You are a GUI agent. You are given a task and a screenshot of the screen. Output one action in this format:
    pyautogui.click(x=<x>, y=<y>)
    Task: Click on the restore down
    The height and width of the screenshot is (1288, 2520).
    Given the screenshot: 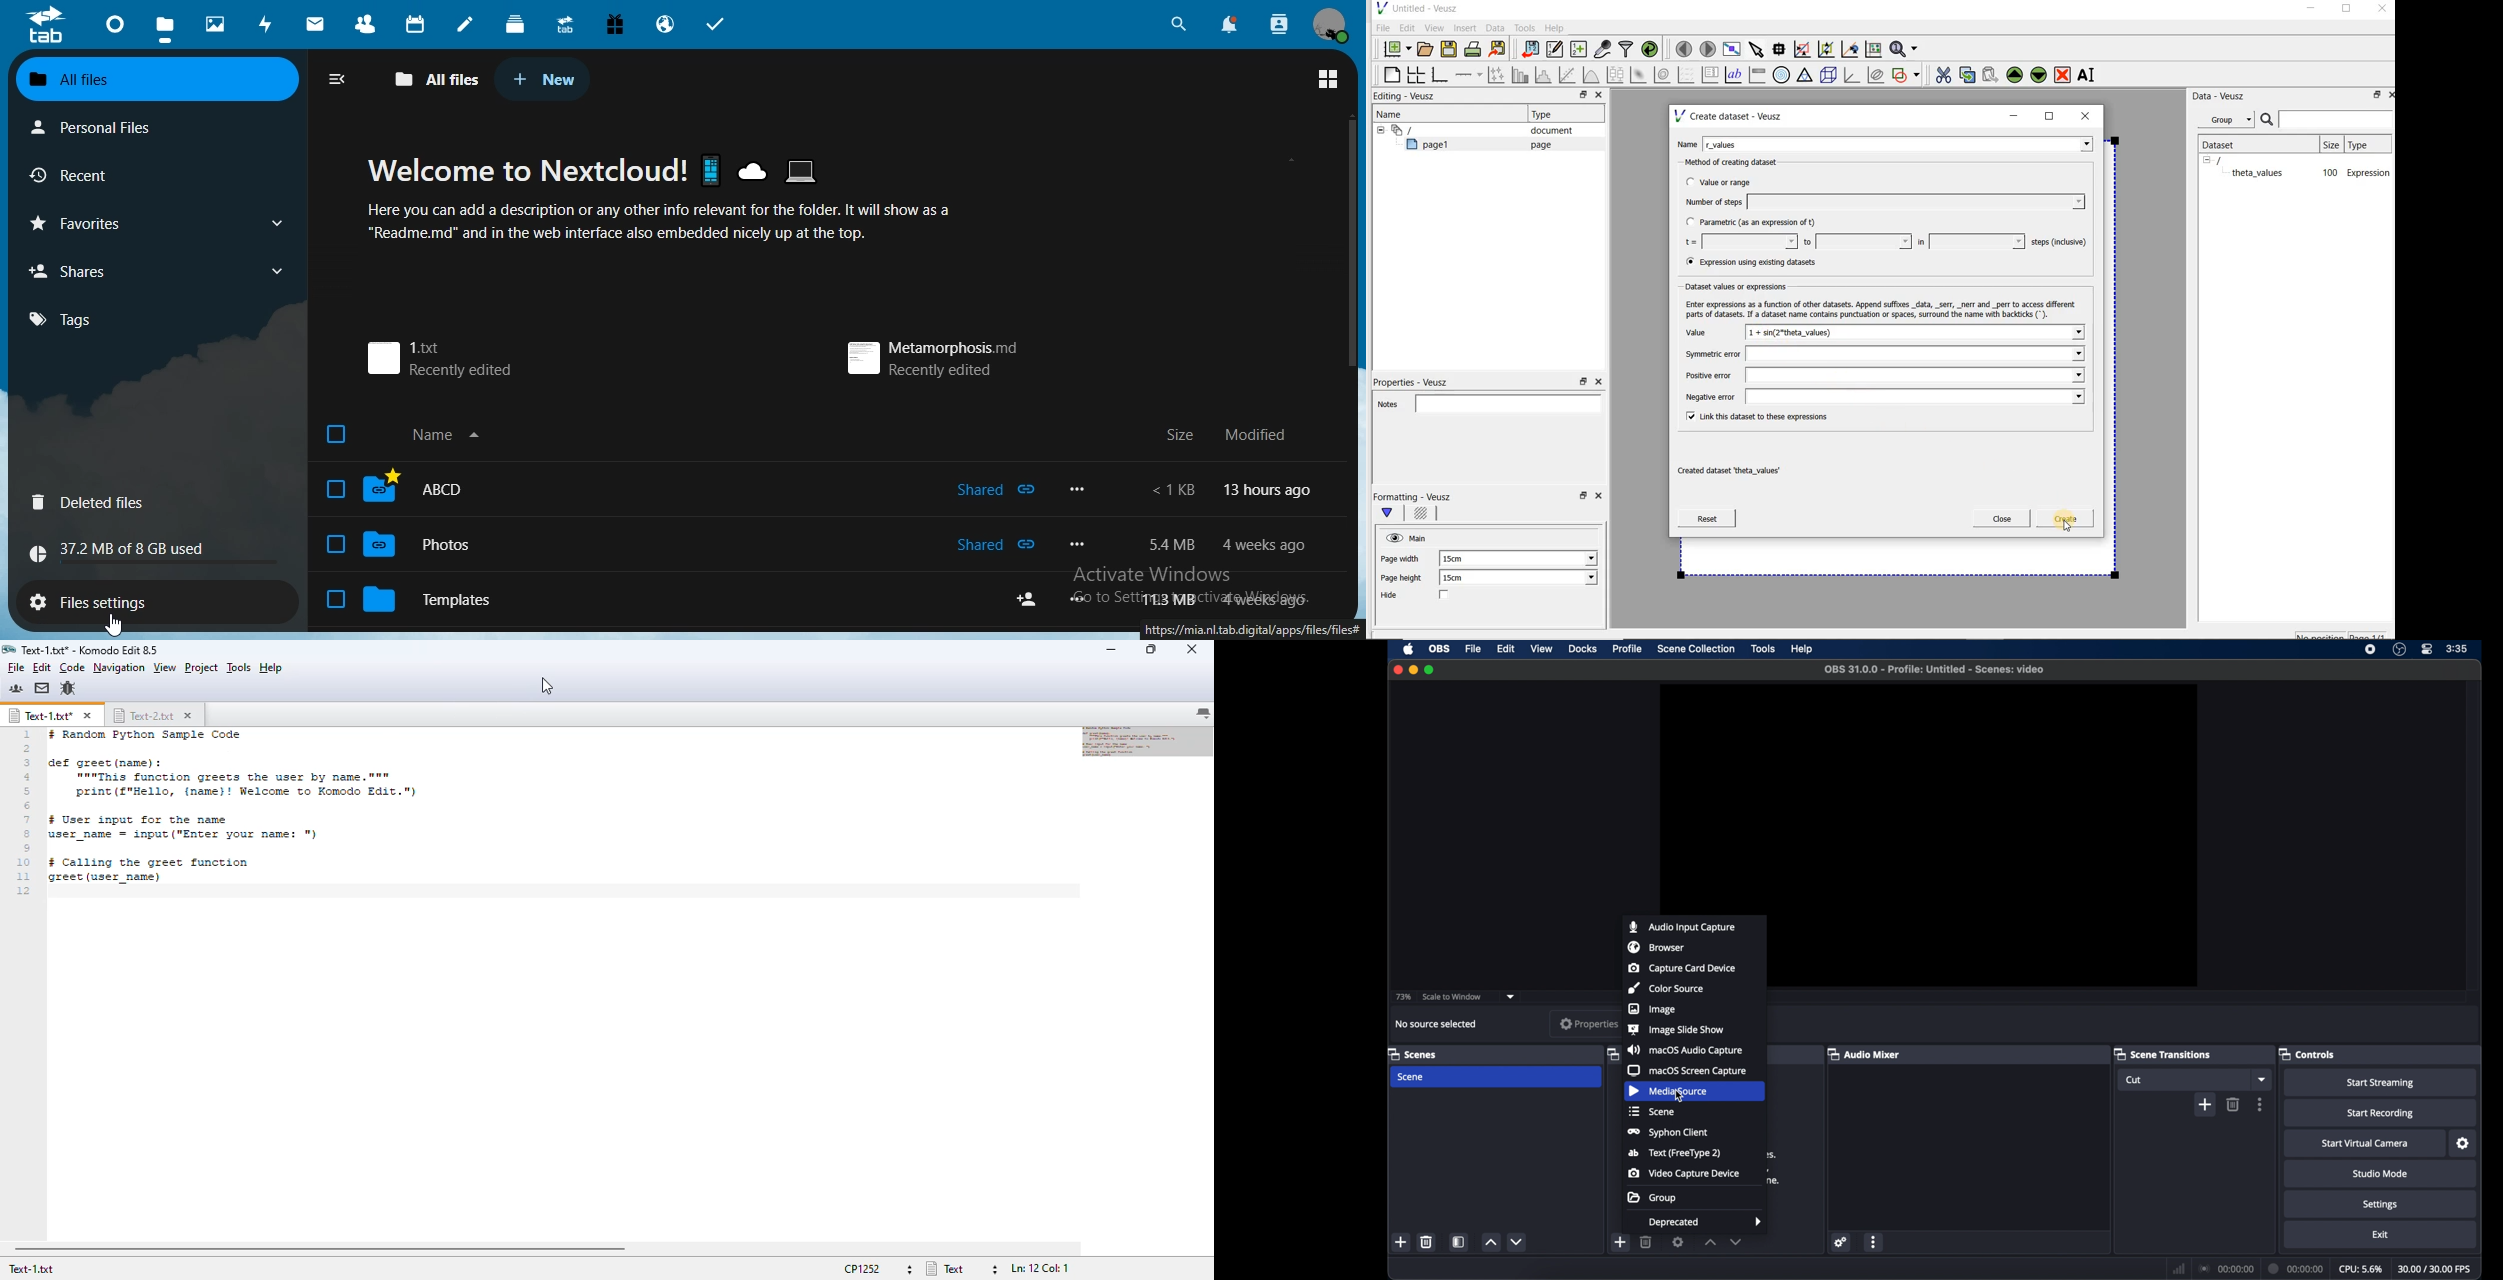 What is the action you would take?
    pyautogui.click(x=1580, y=96)
    